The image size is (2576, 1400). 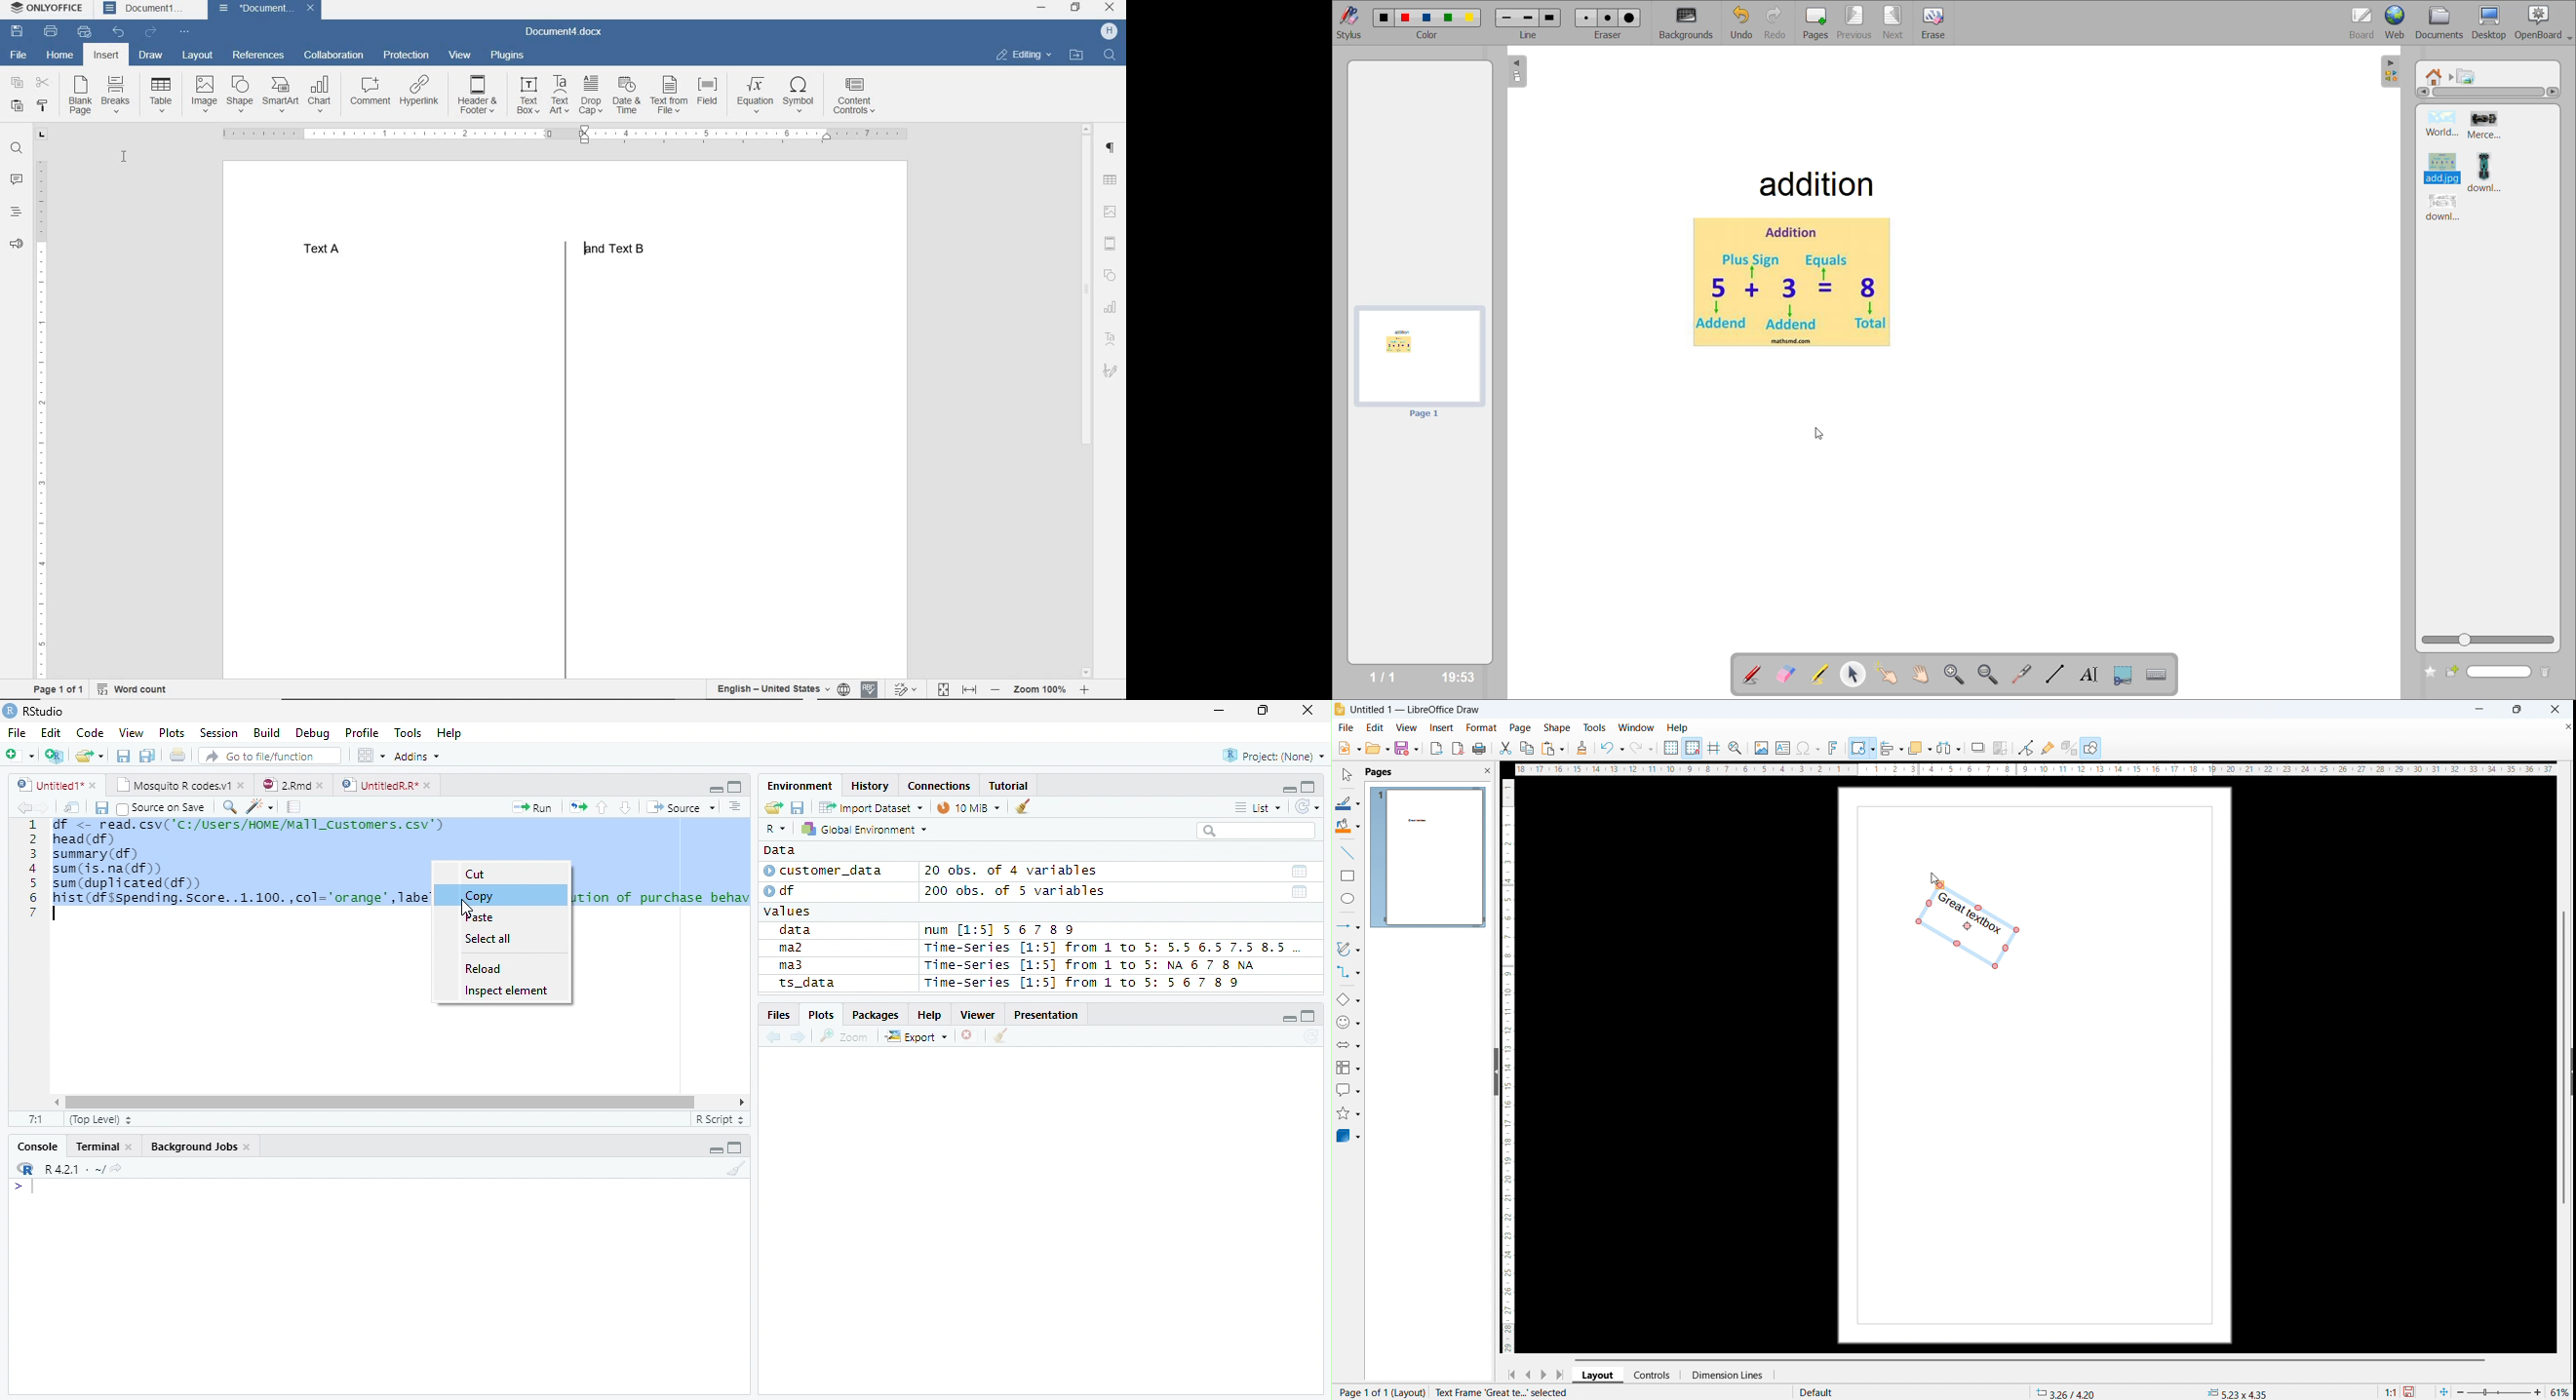 I want to click on select, so click(x=1348, y=775).